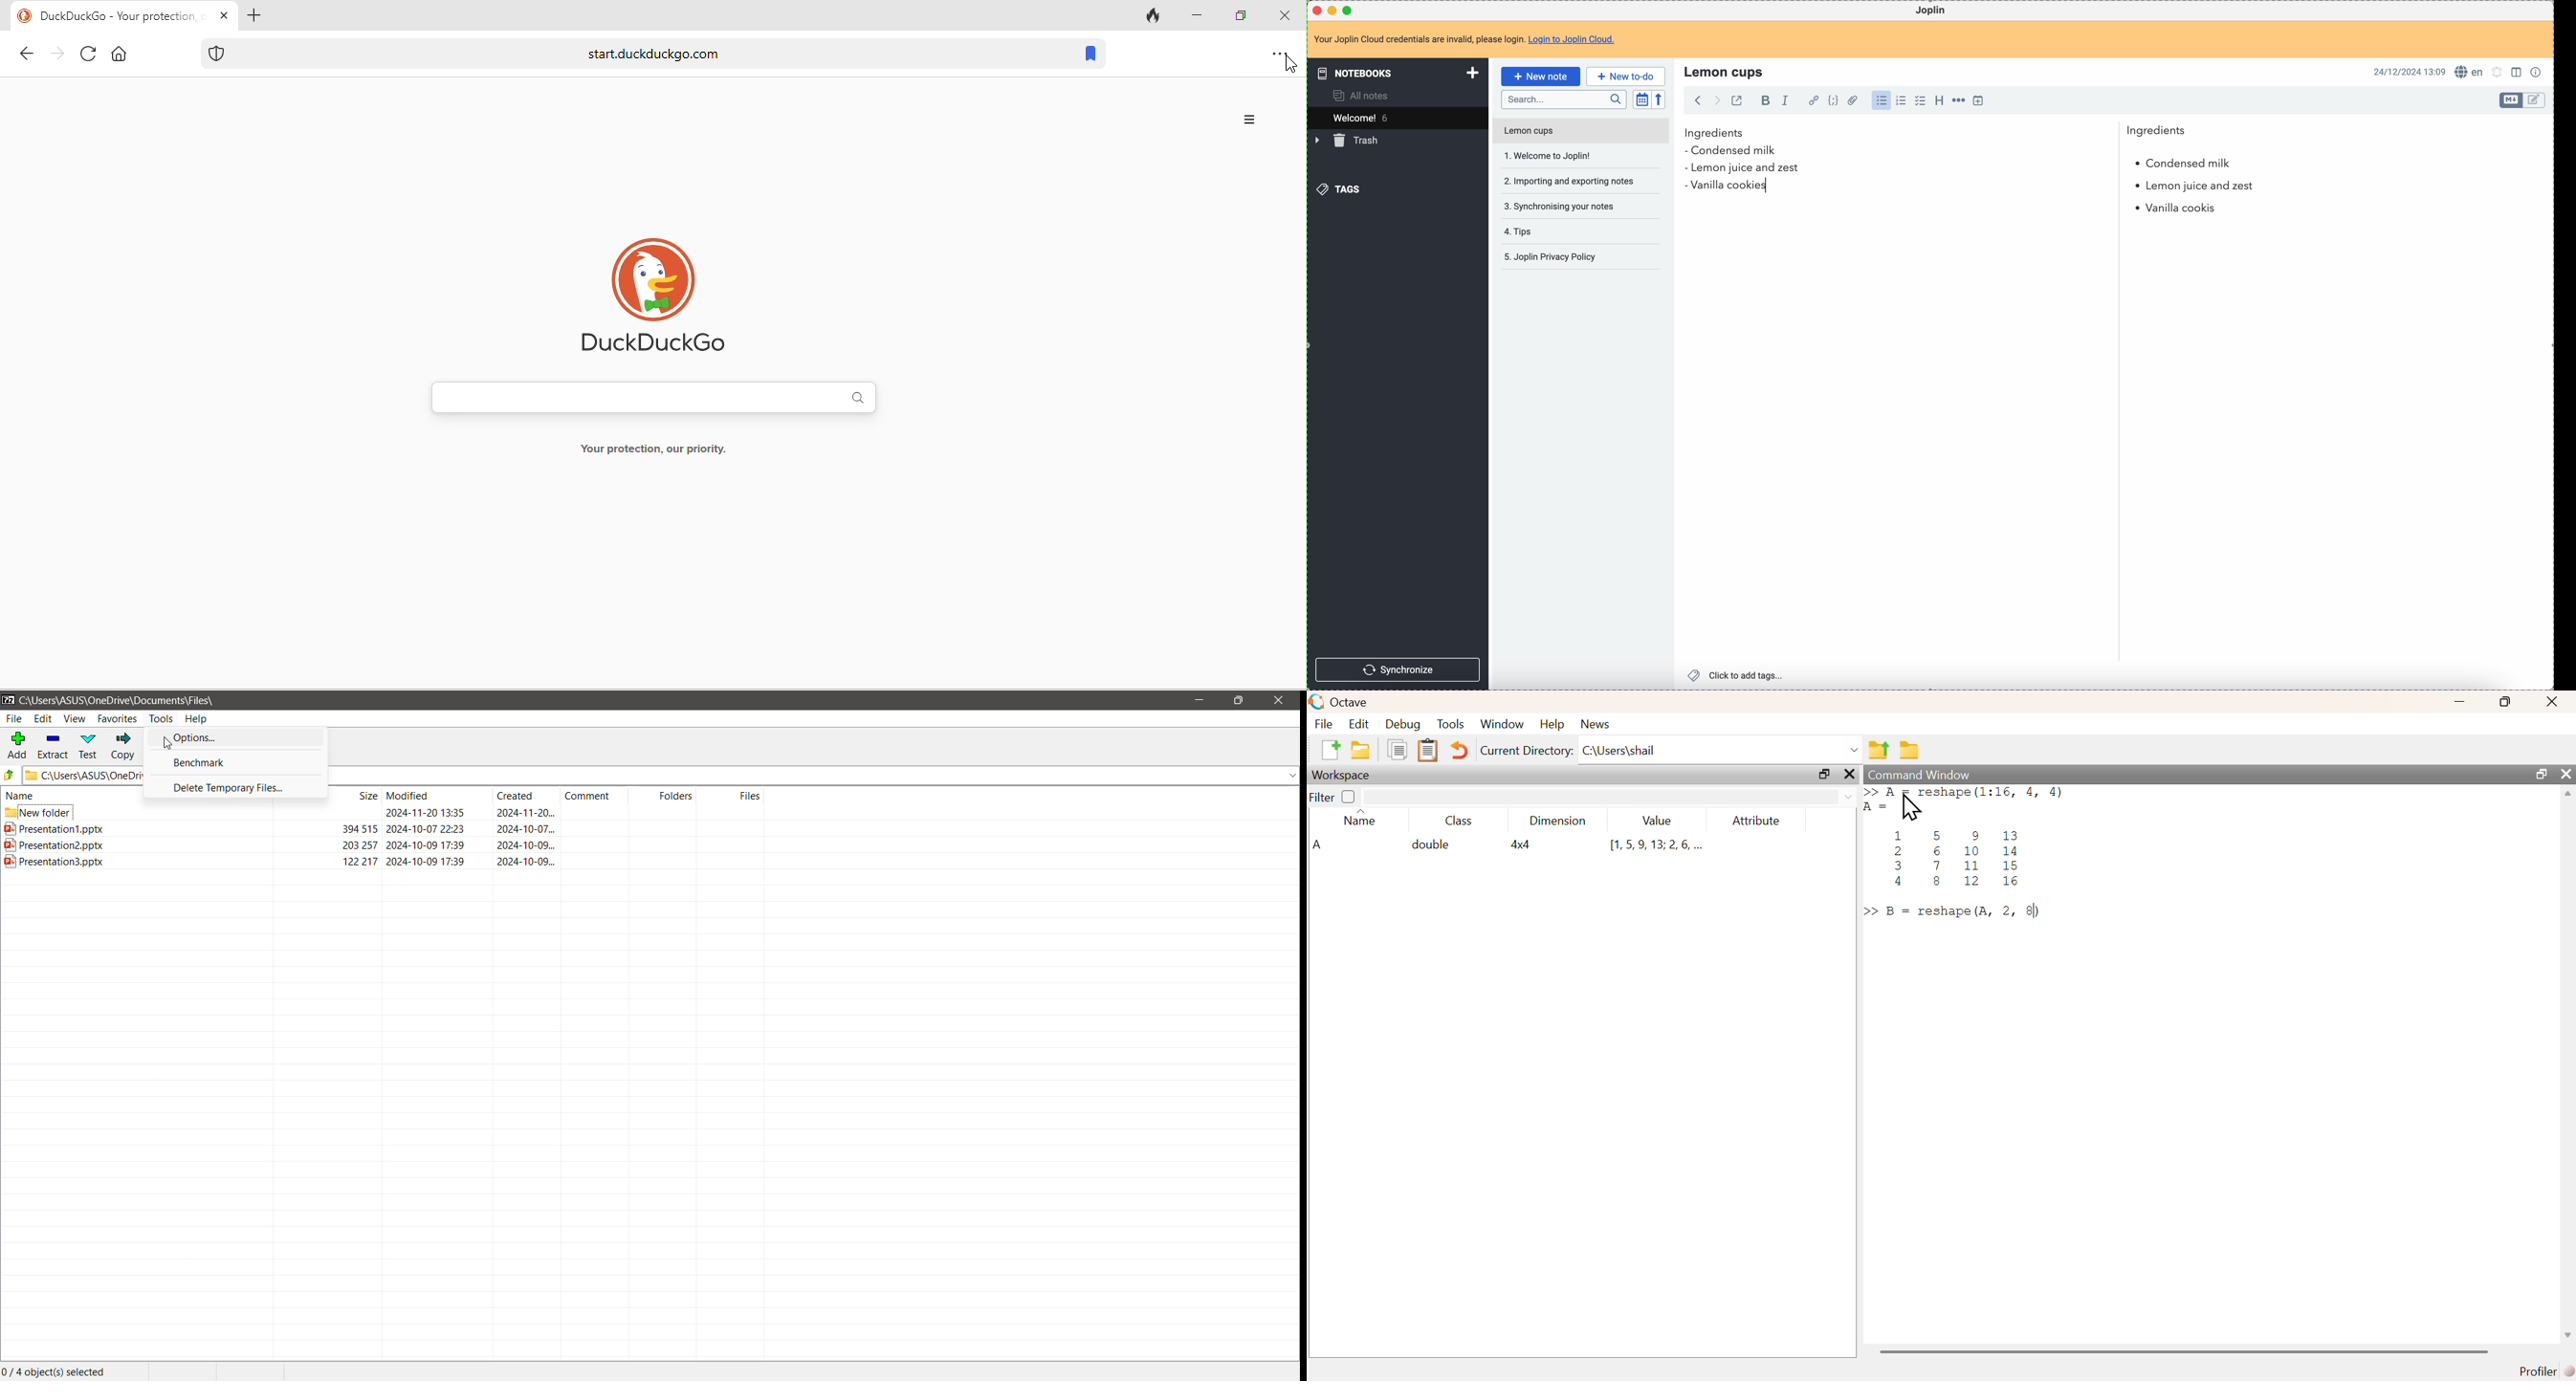 Image resolution: width=2576 pixels, height=1400 pixels. Describe the element at coordinates (2175, 208) in the screenshot. I see `vanilla cookies` at that location.